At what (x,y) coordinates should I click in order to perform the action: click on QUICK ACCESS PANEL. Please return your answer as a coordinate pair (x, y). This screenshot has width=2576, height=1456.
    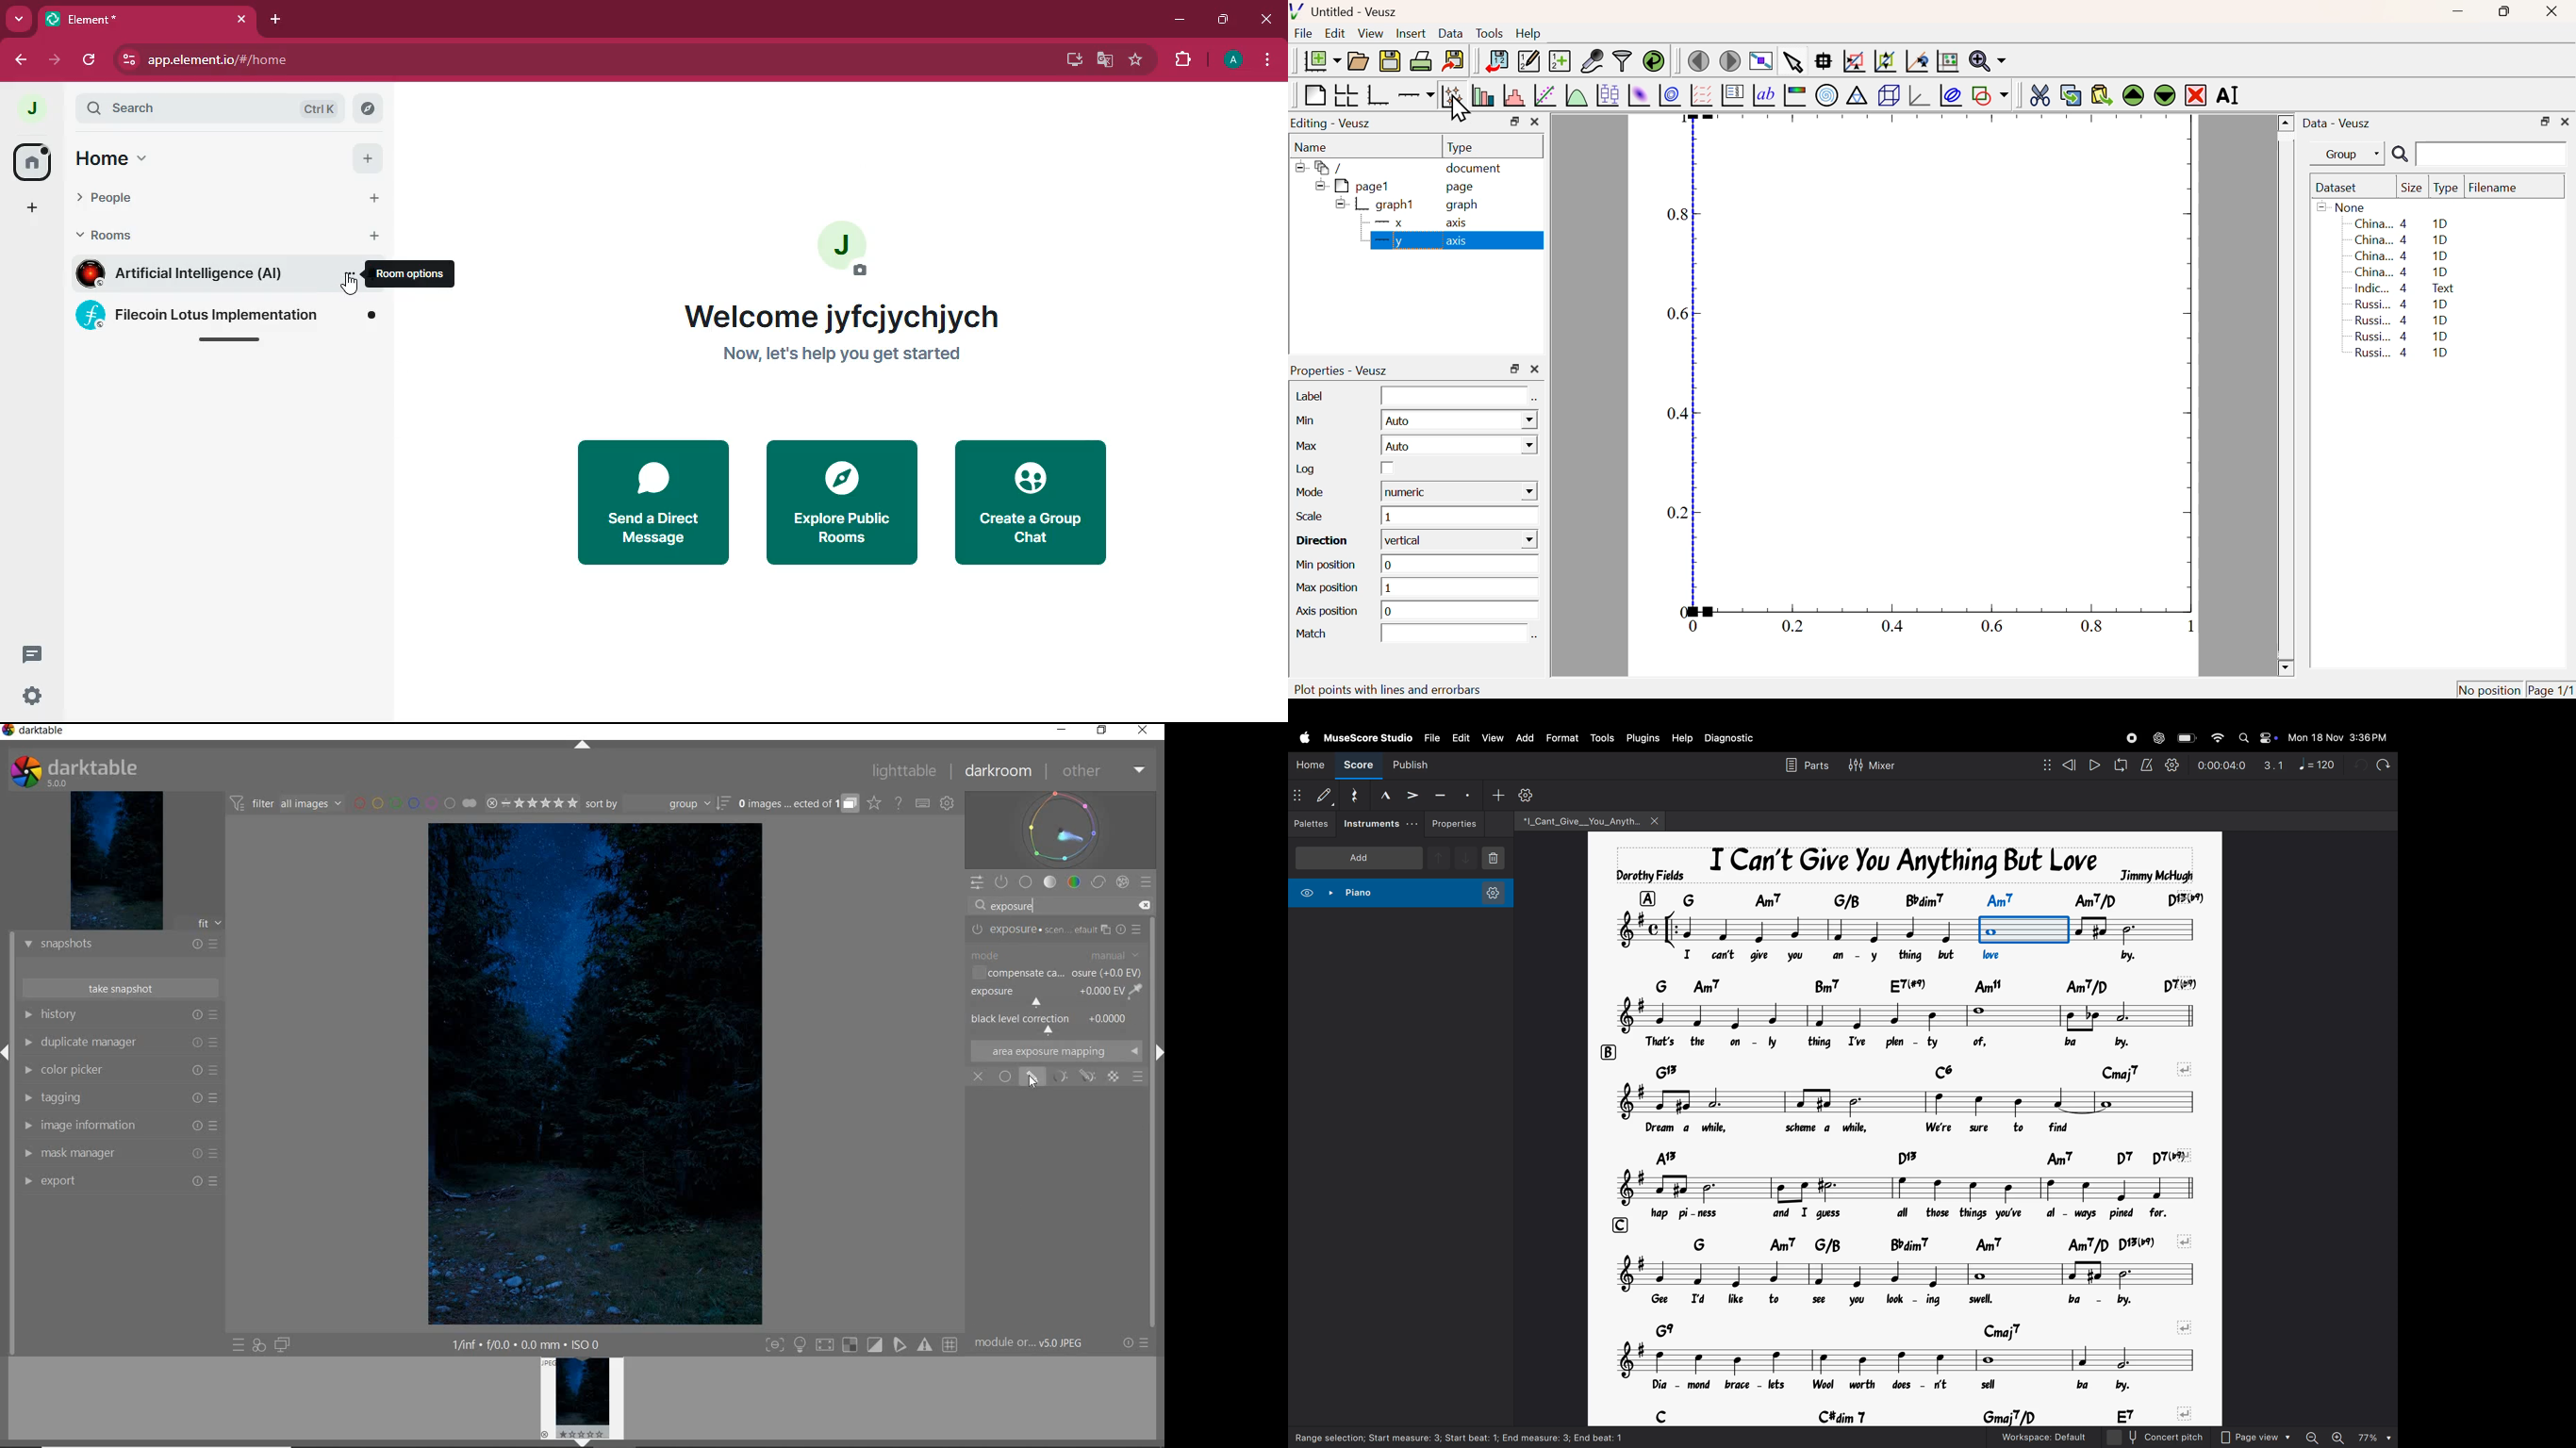
    Looking at the image, I should click on (976, 883).